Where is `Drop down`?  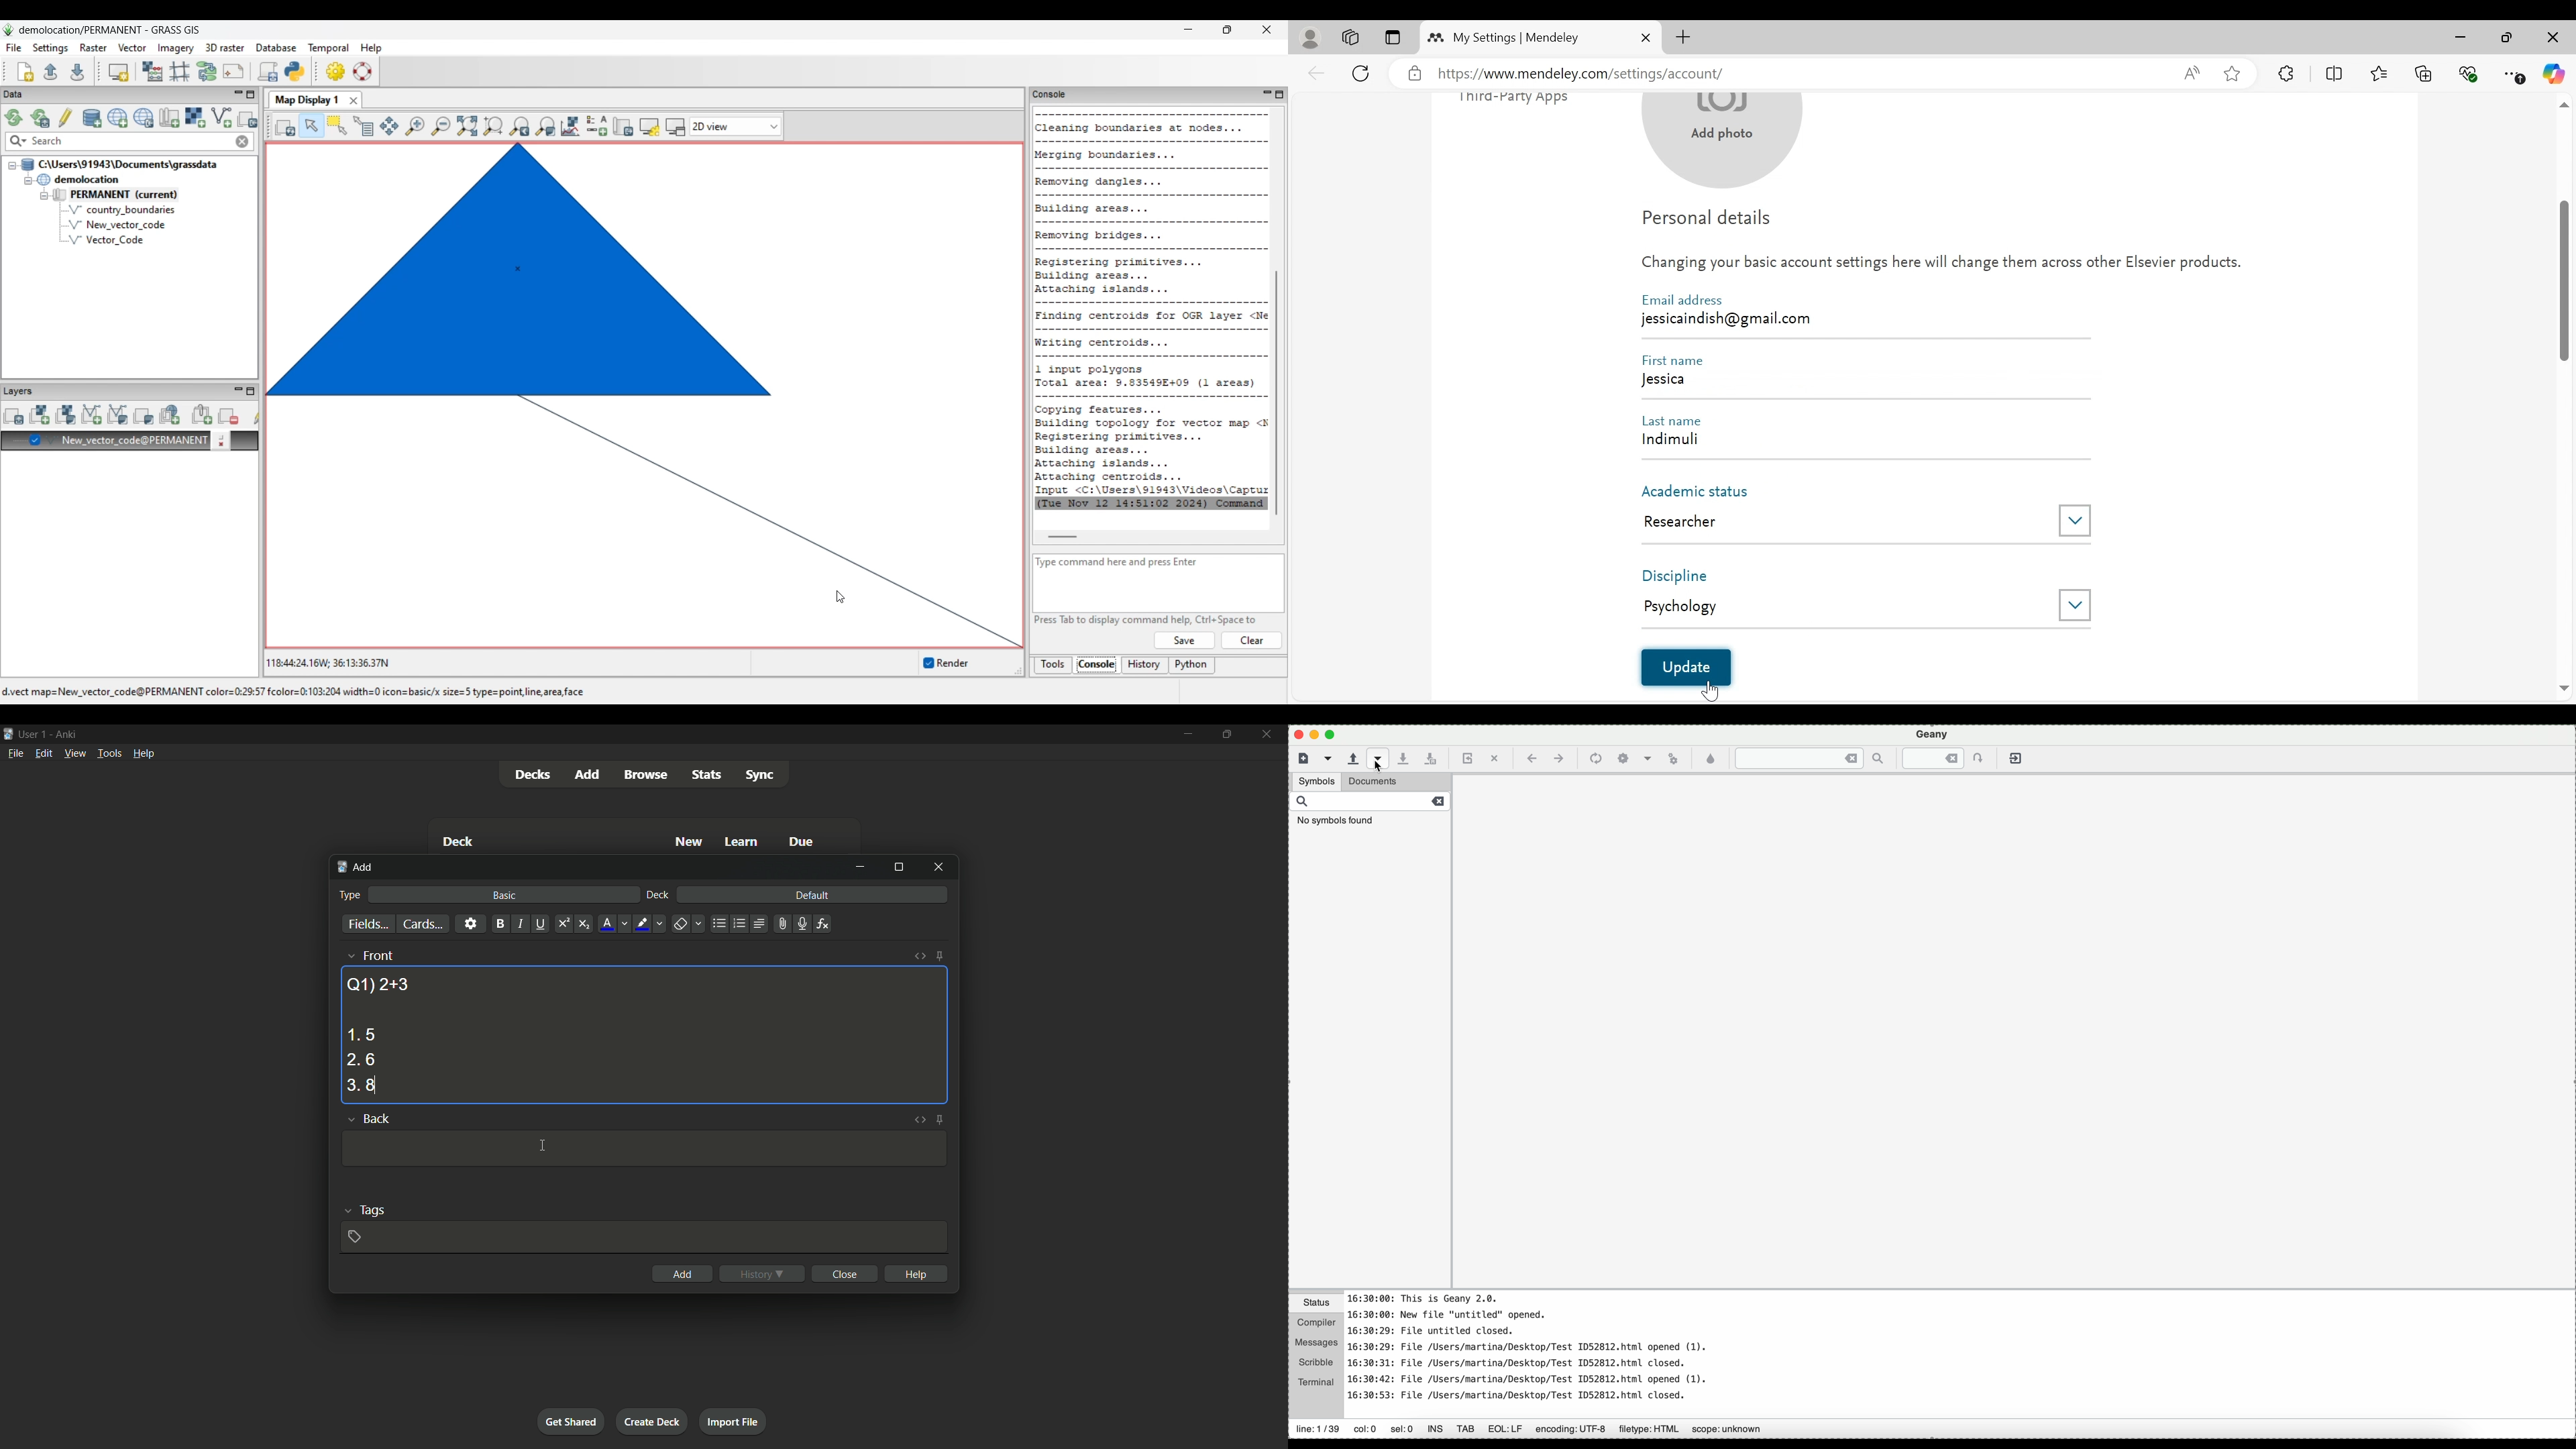
Drop down is located at coordinates (2076, 521).